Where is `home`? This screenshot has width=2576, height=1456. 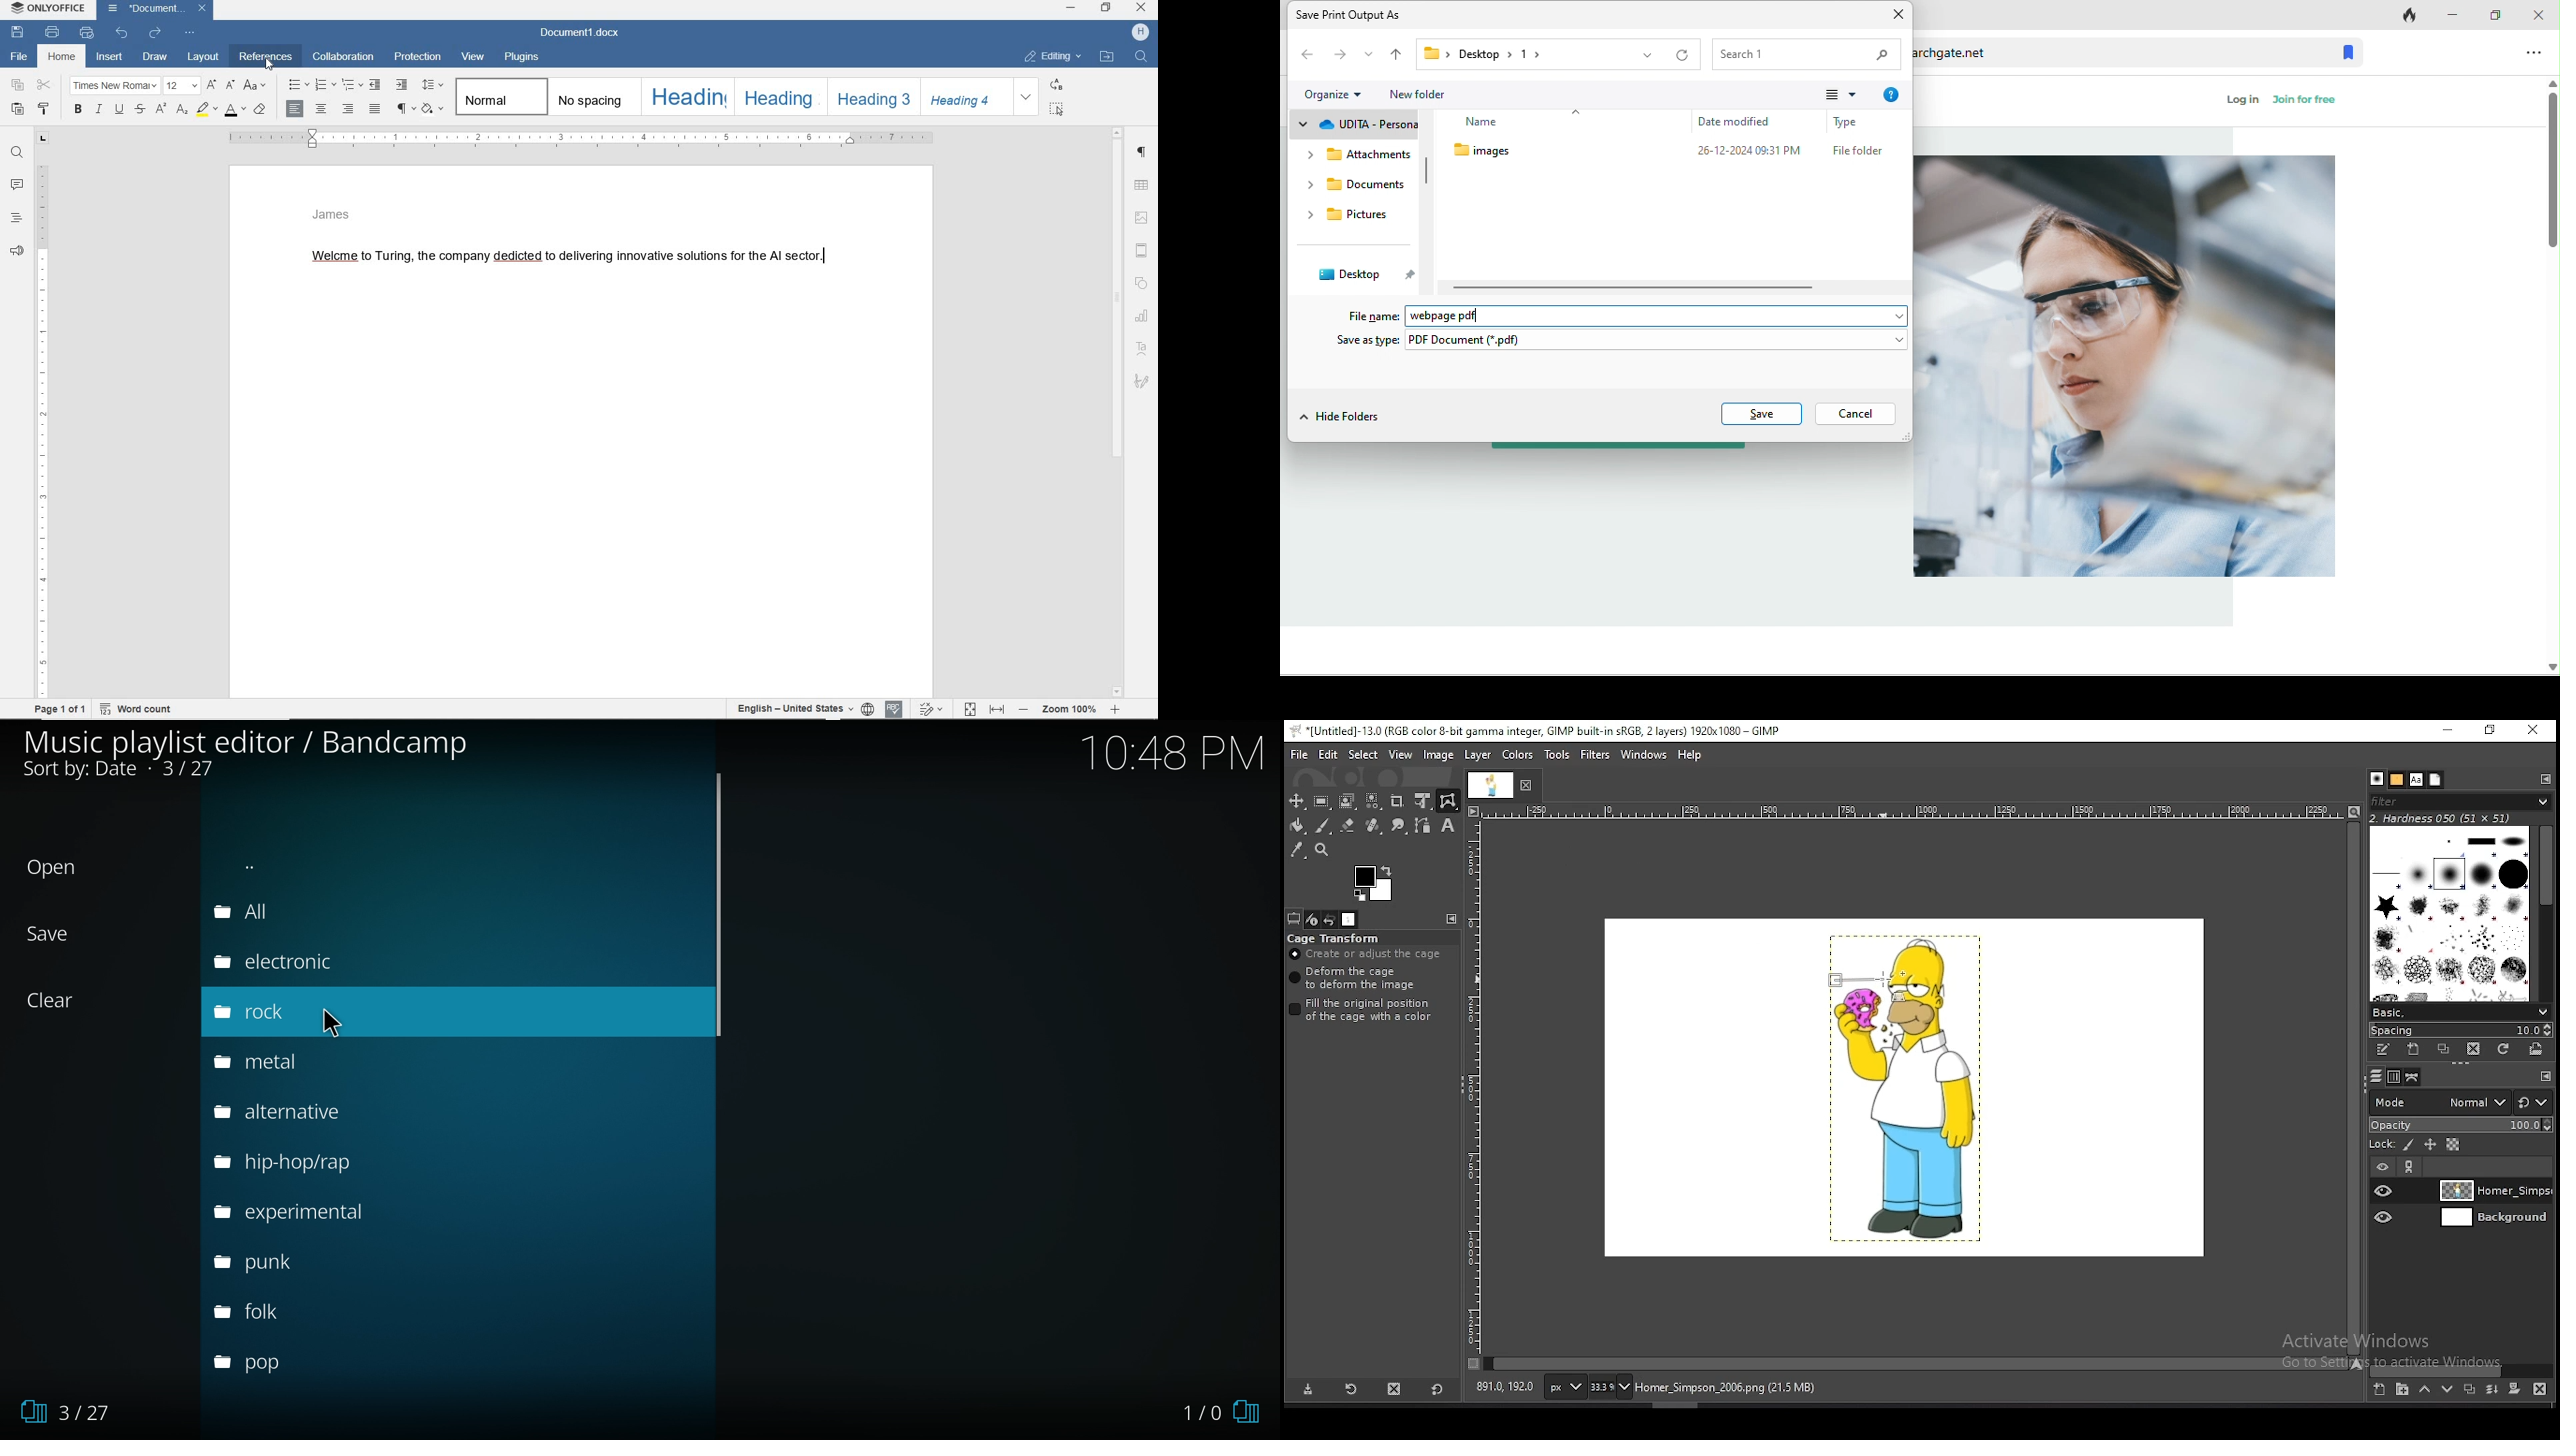 home is located at coordinates (61, 57).